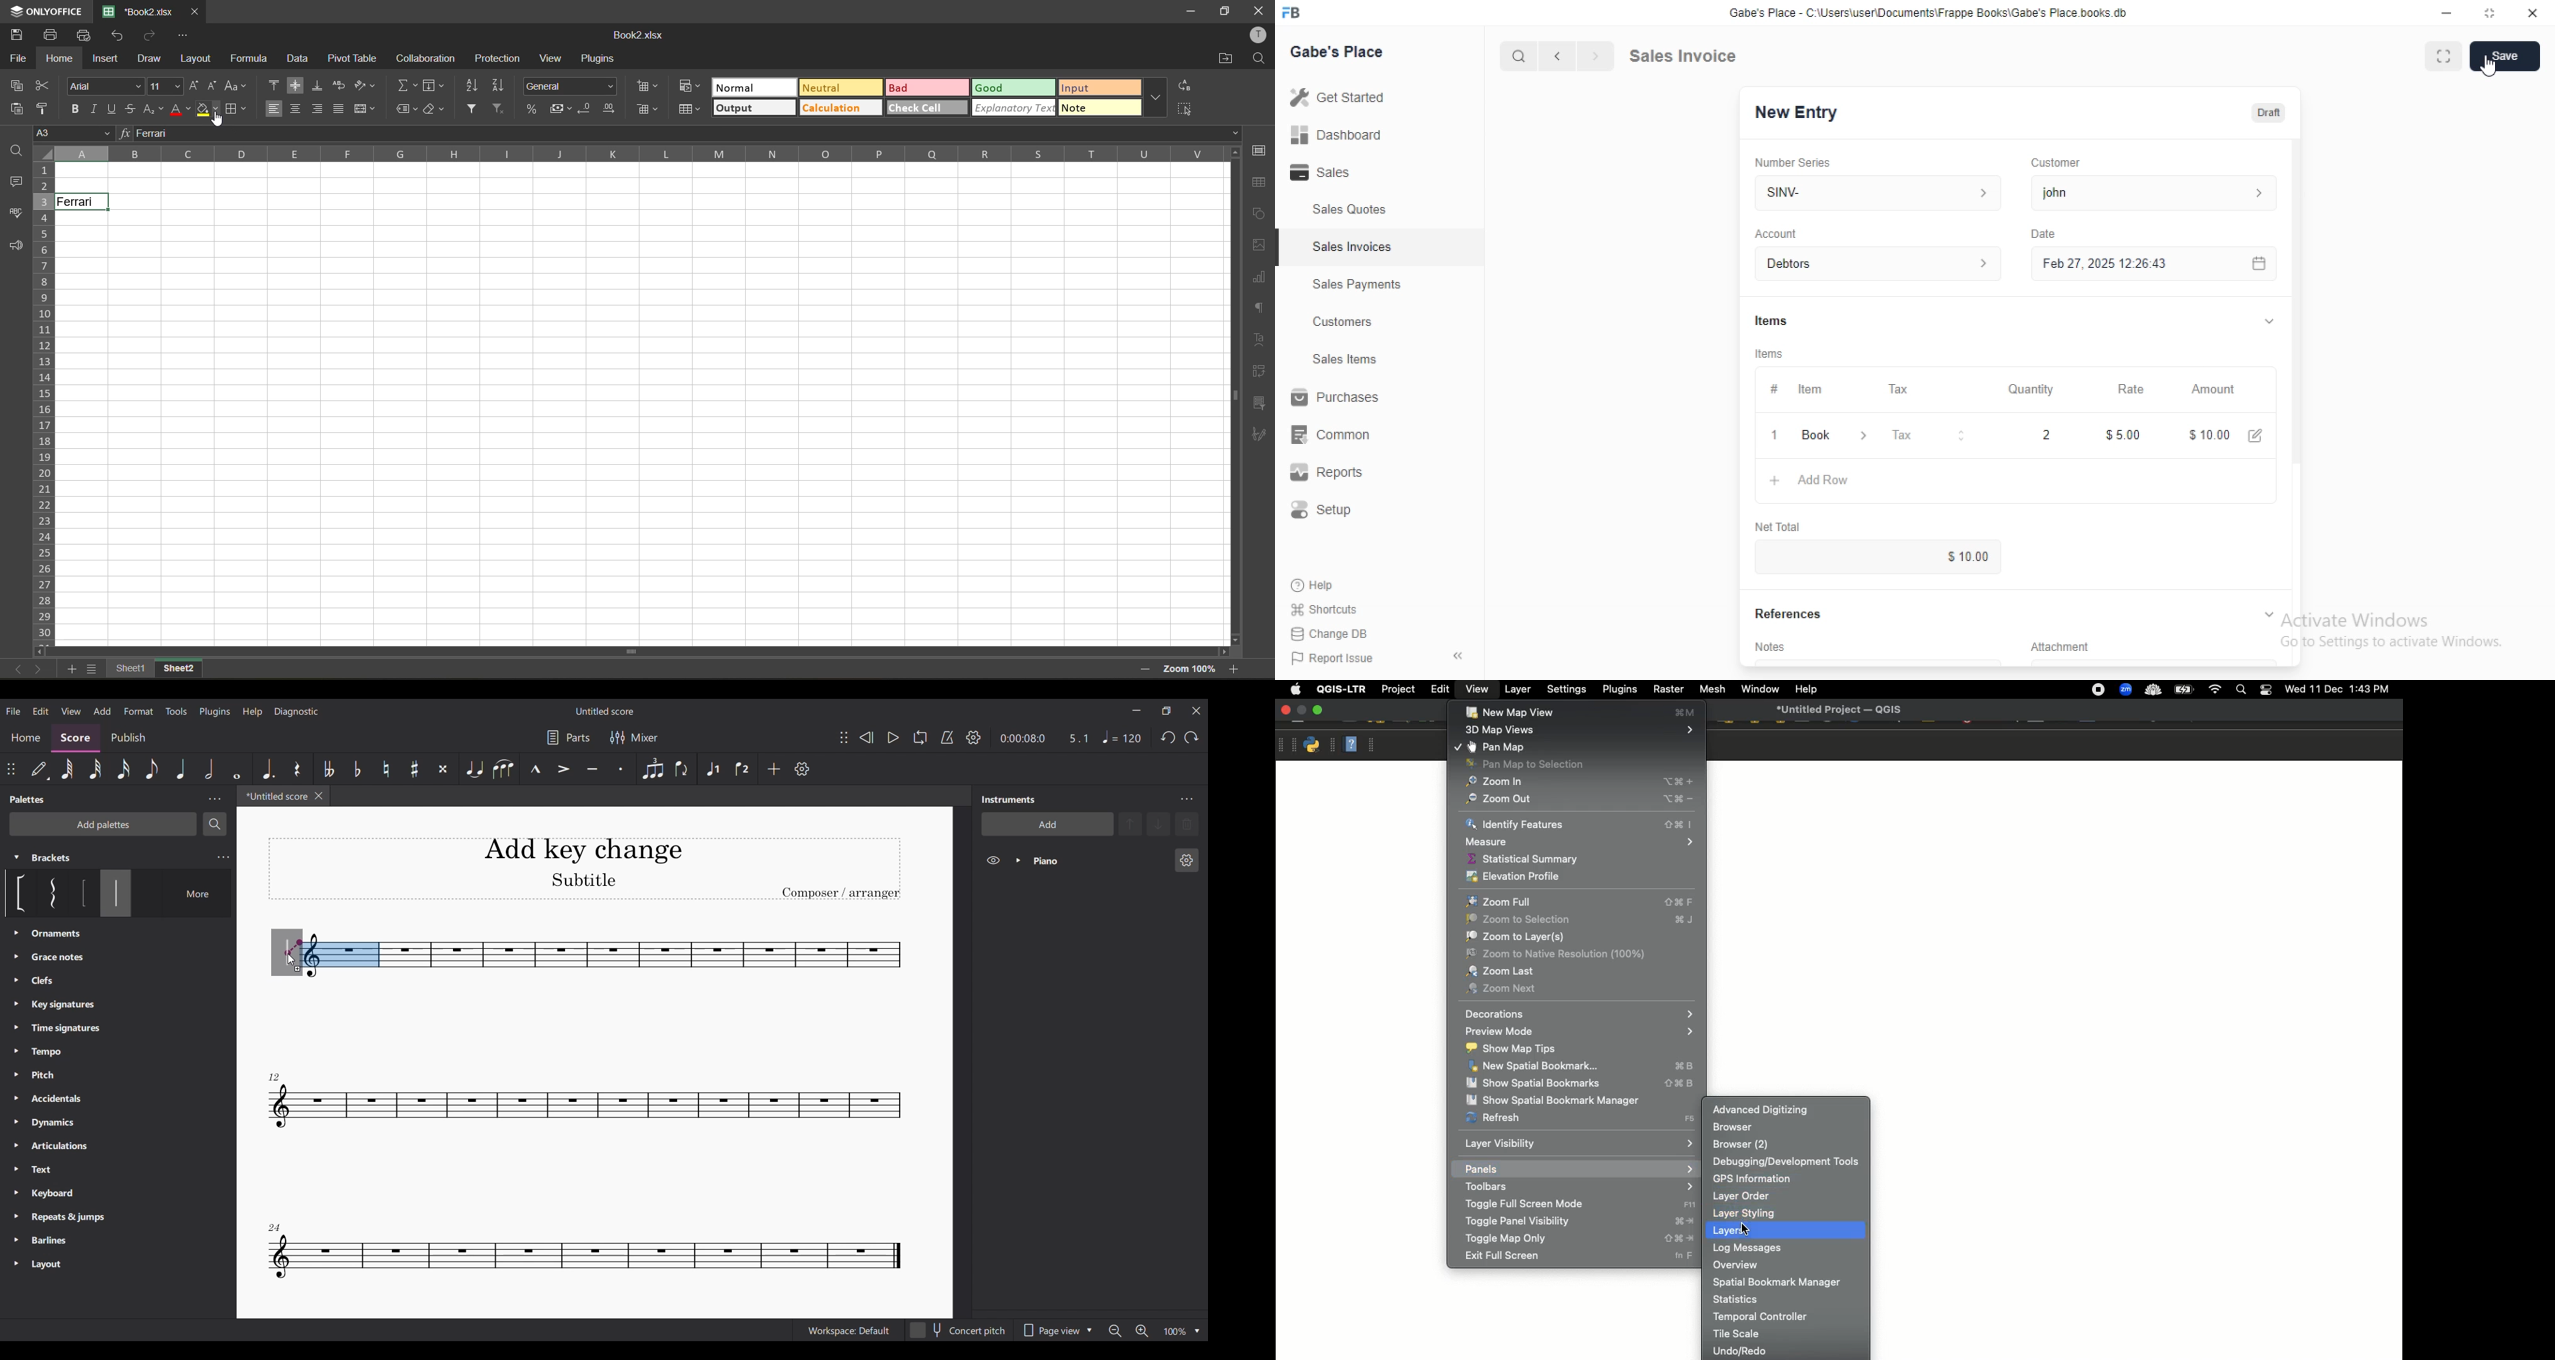 This screenshot has width=2576, height=1372. What do you see at coordinates (1342, 323) in the screenshot?
I see `Customers` at bounding box center [1342, 323].